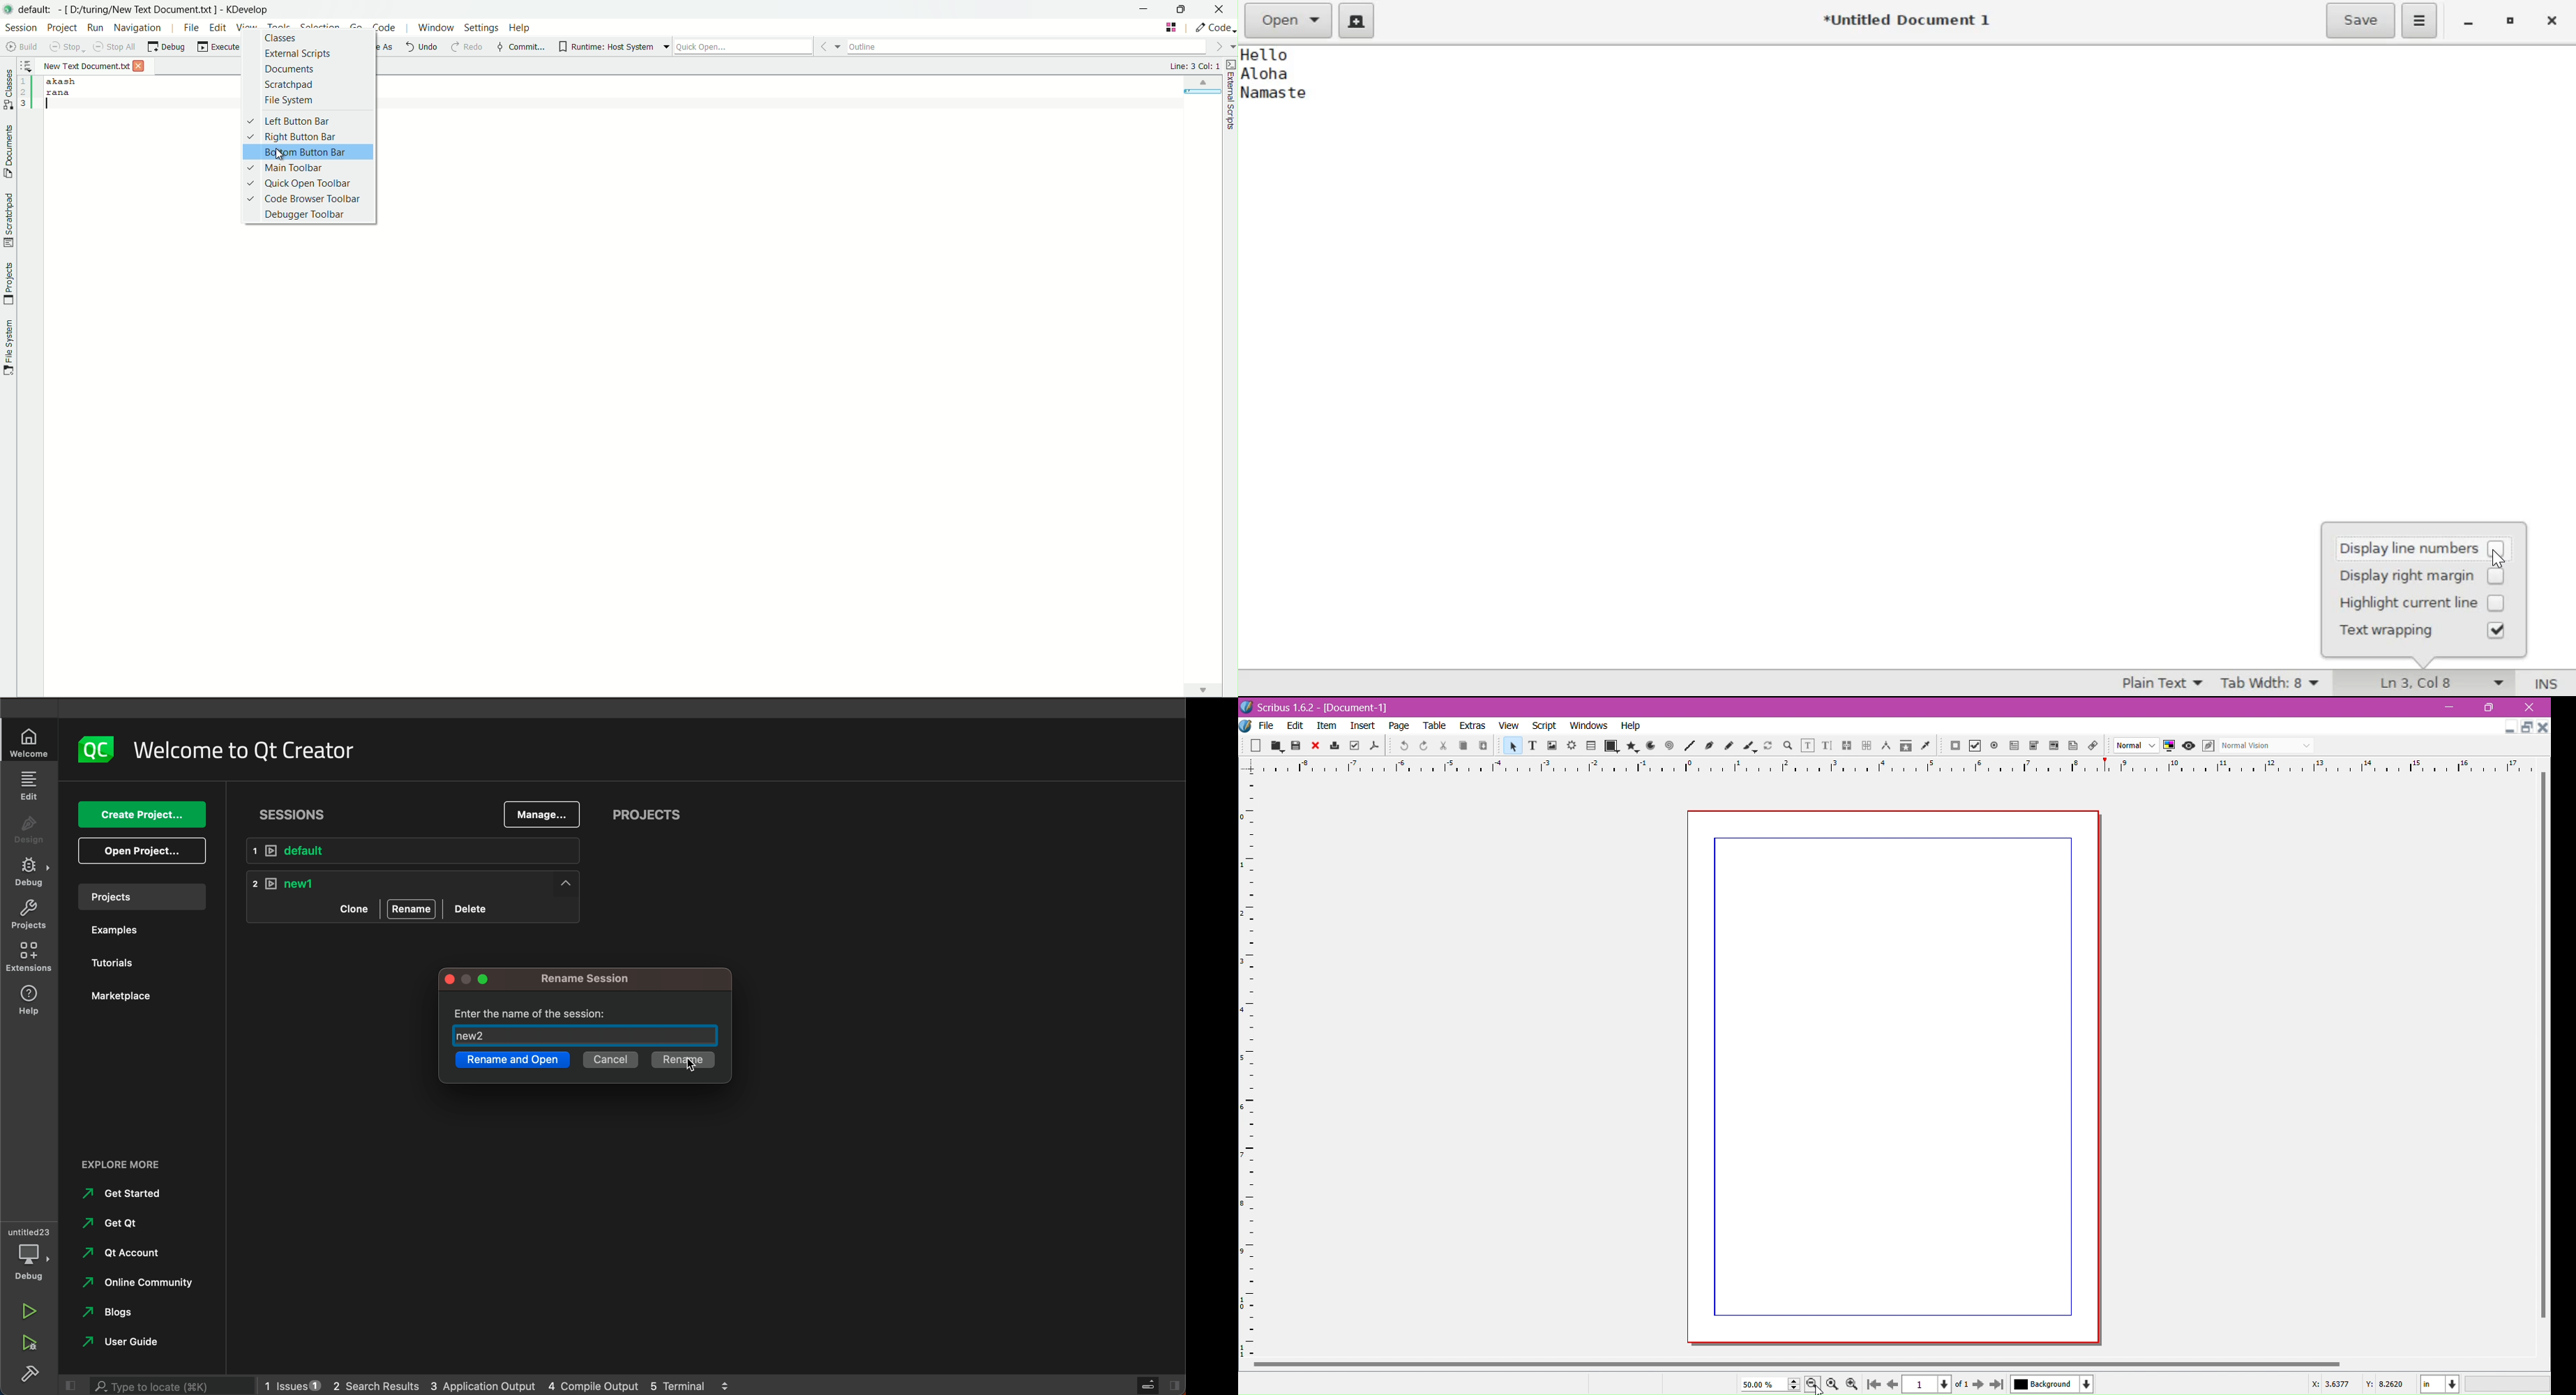 This screenshot has height=1400, width=2576. What do you see at coordinates (2507, 1384) in the screenshot?
I see `Zoom Level` at bounding box center [2507, 1384].